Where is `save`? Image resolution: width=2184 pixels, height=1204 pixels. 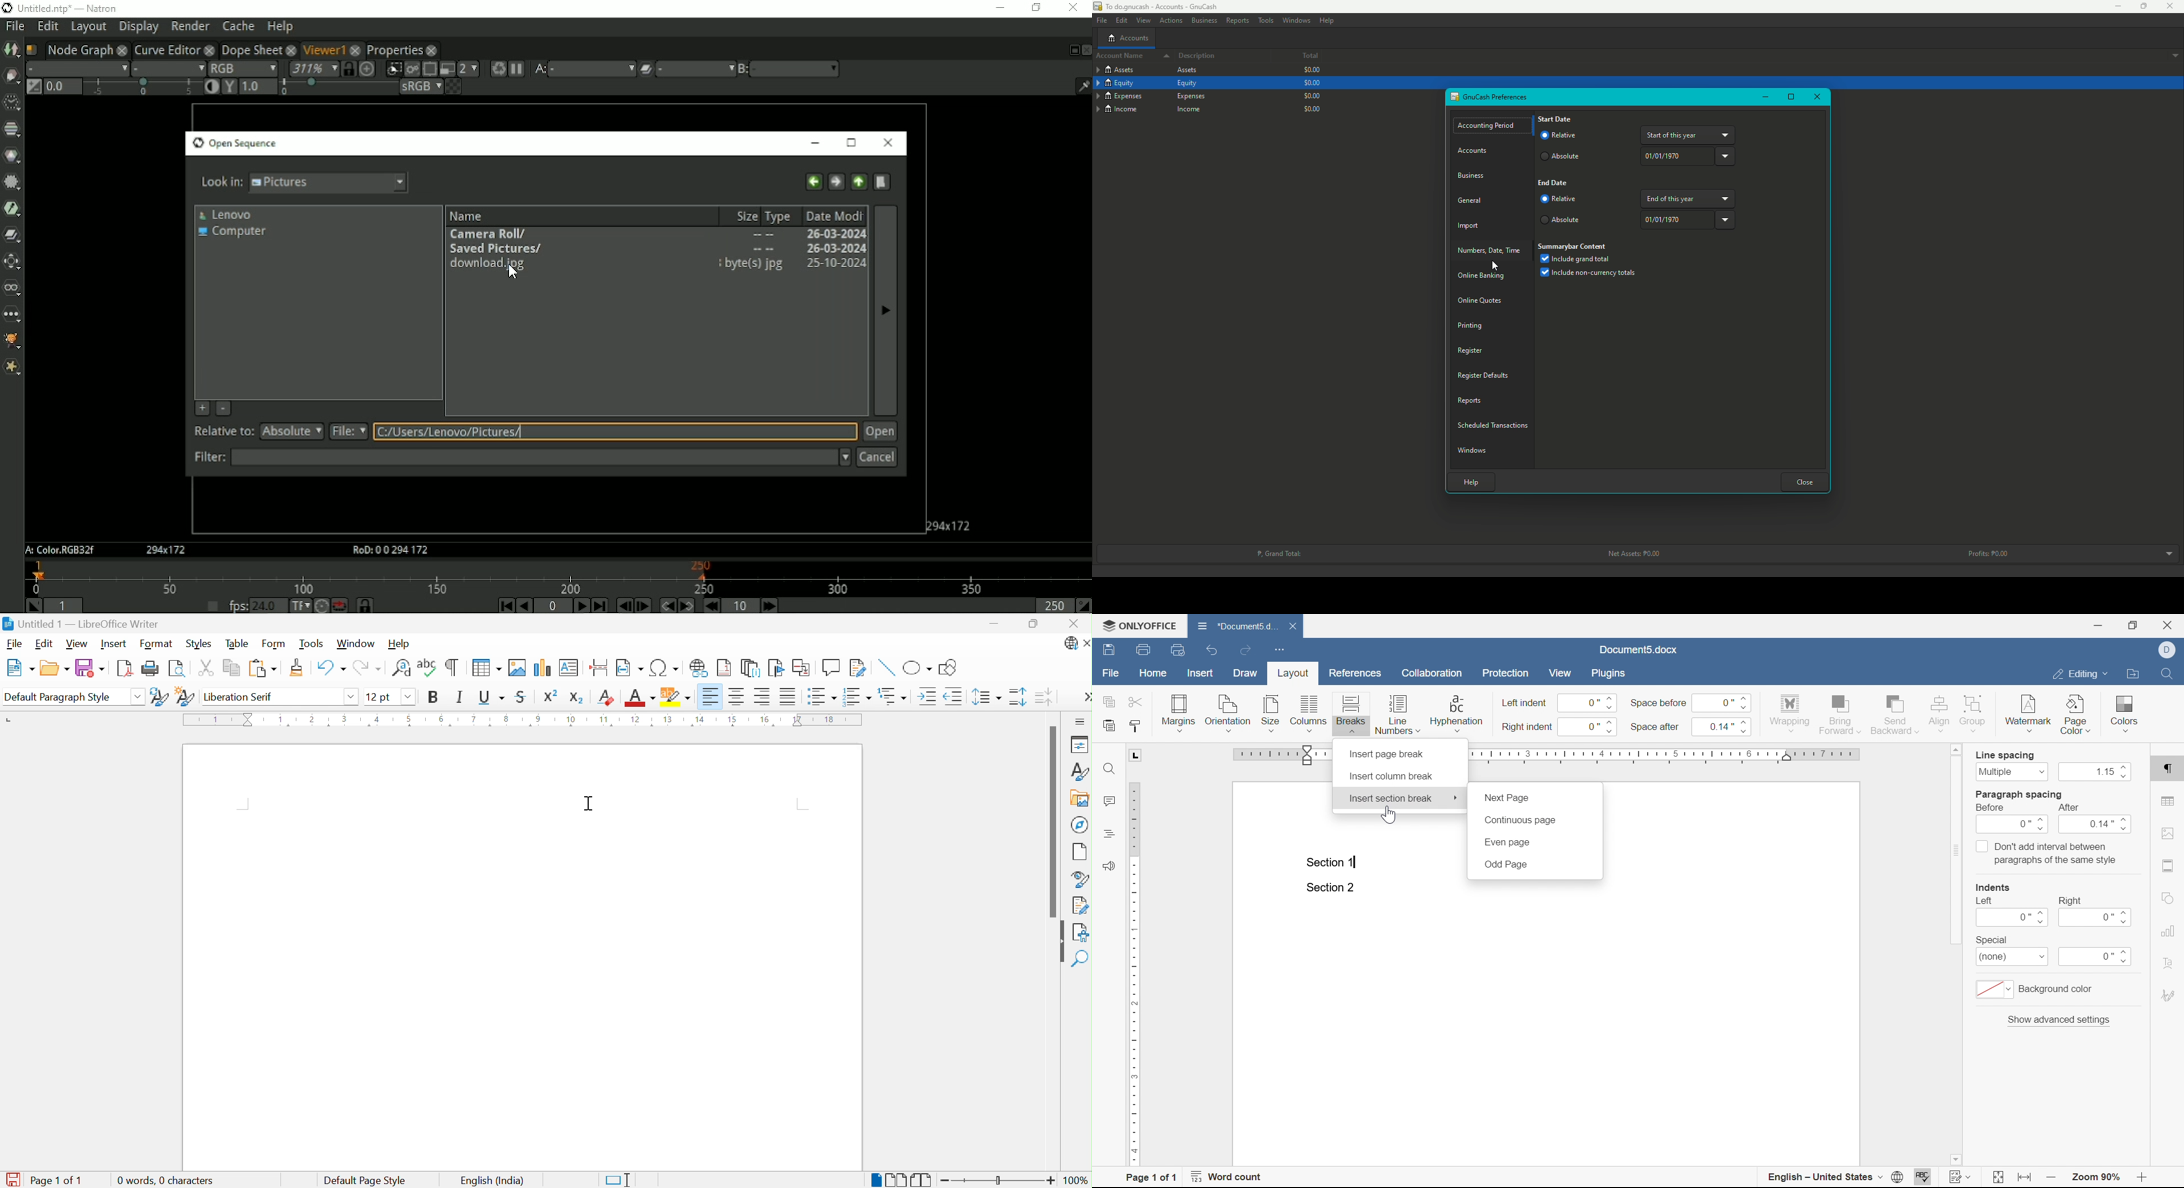
save is located at coordinates (1108, 649).